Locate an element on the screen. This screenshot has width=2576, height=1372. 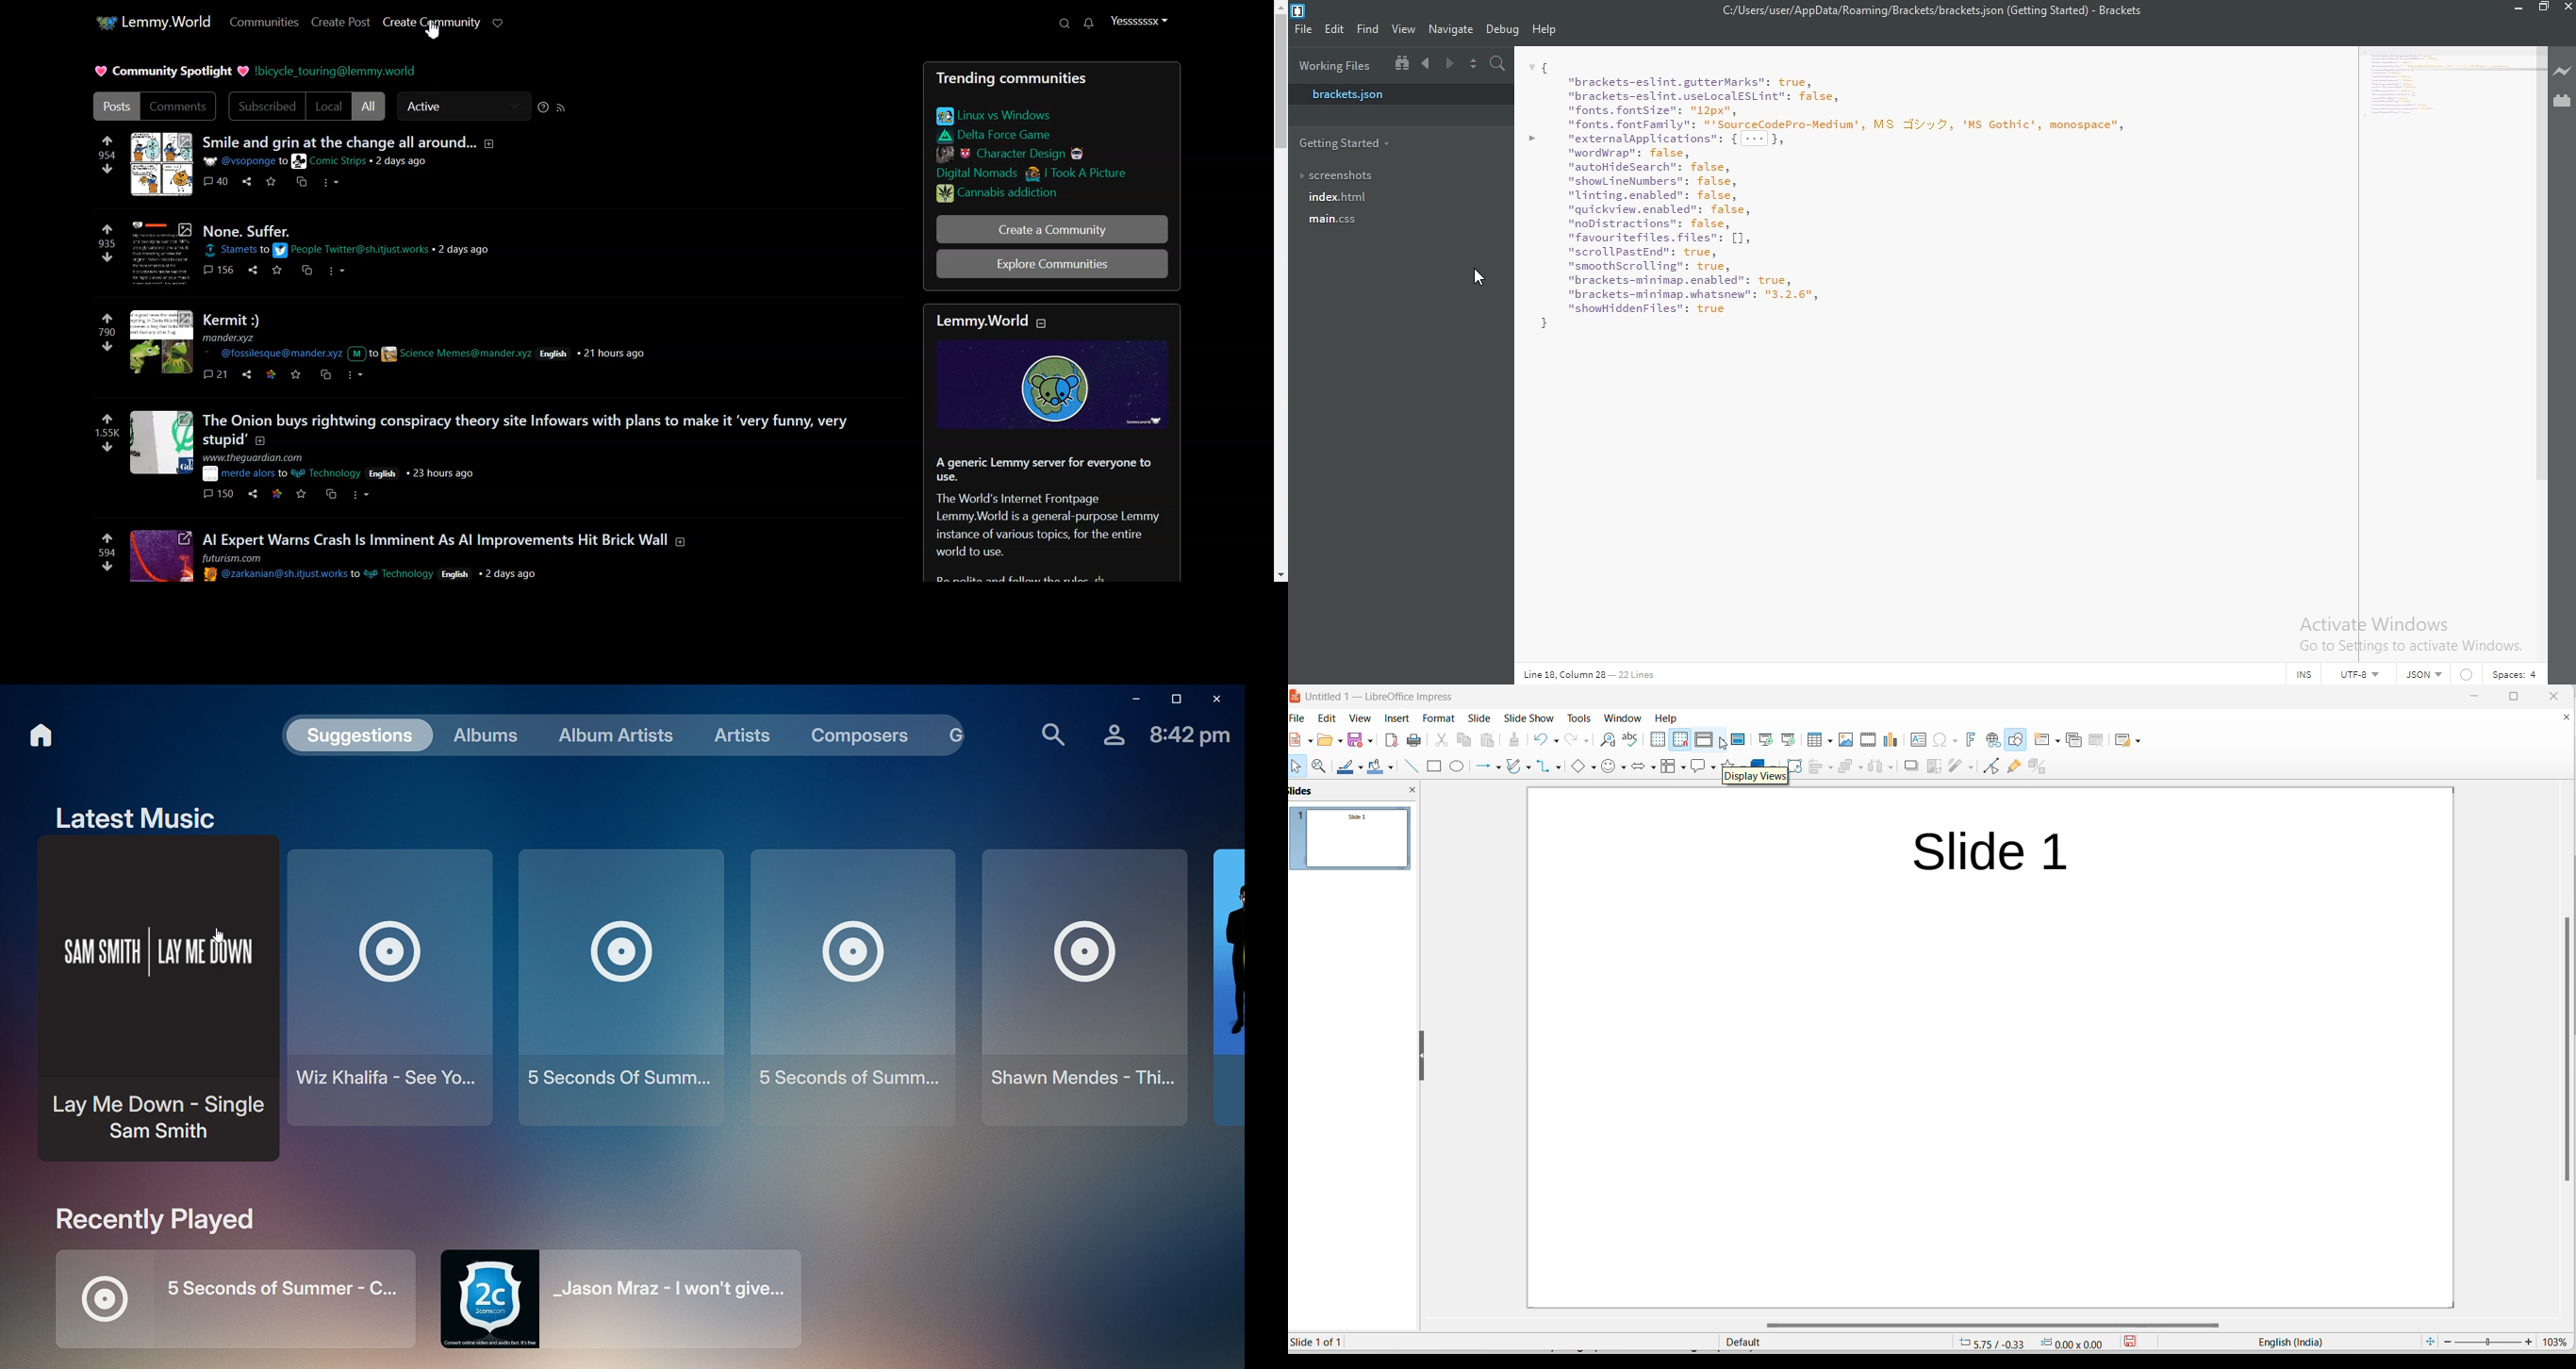
insert special characters is located at coordinates (1939, 740).